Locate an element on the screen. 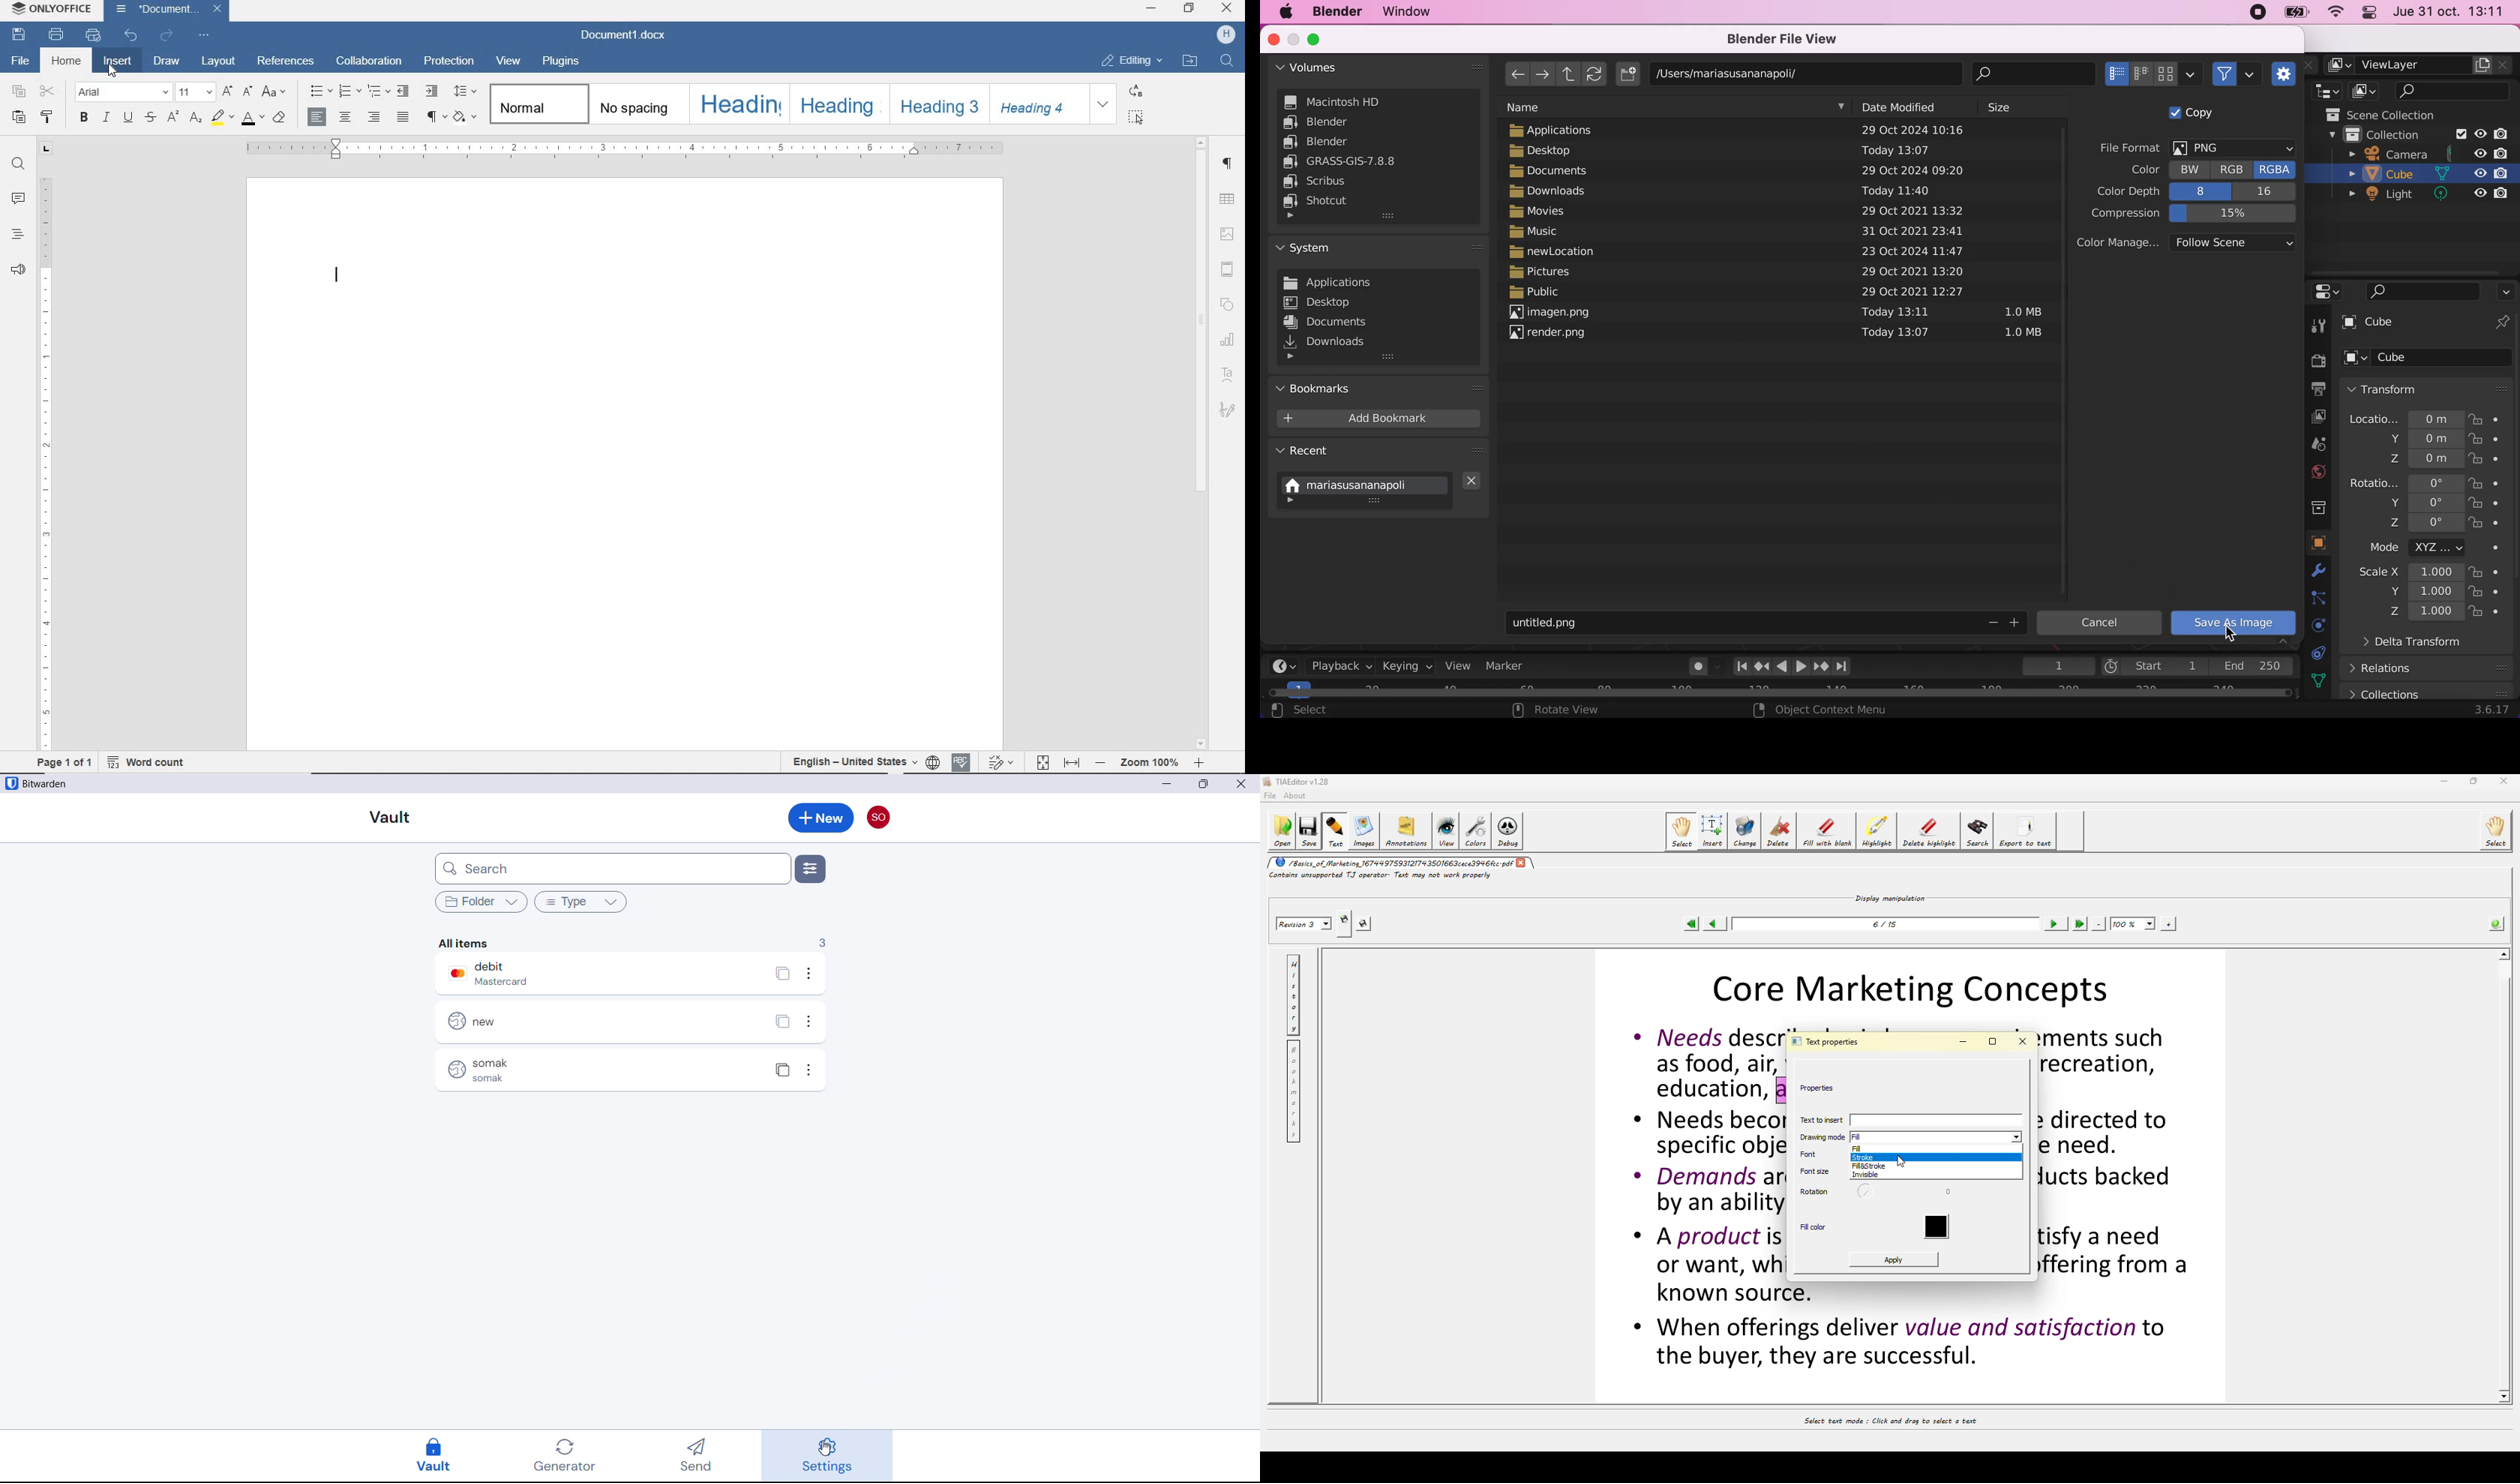 The height and width of the screenshot is (1484, 2520). minimize is located at coordinates (1151, 7).